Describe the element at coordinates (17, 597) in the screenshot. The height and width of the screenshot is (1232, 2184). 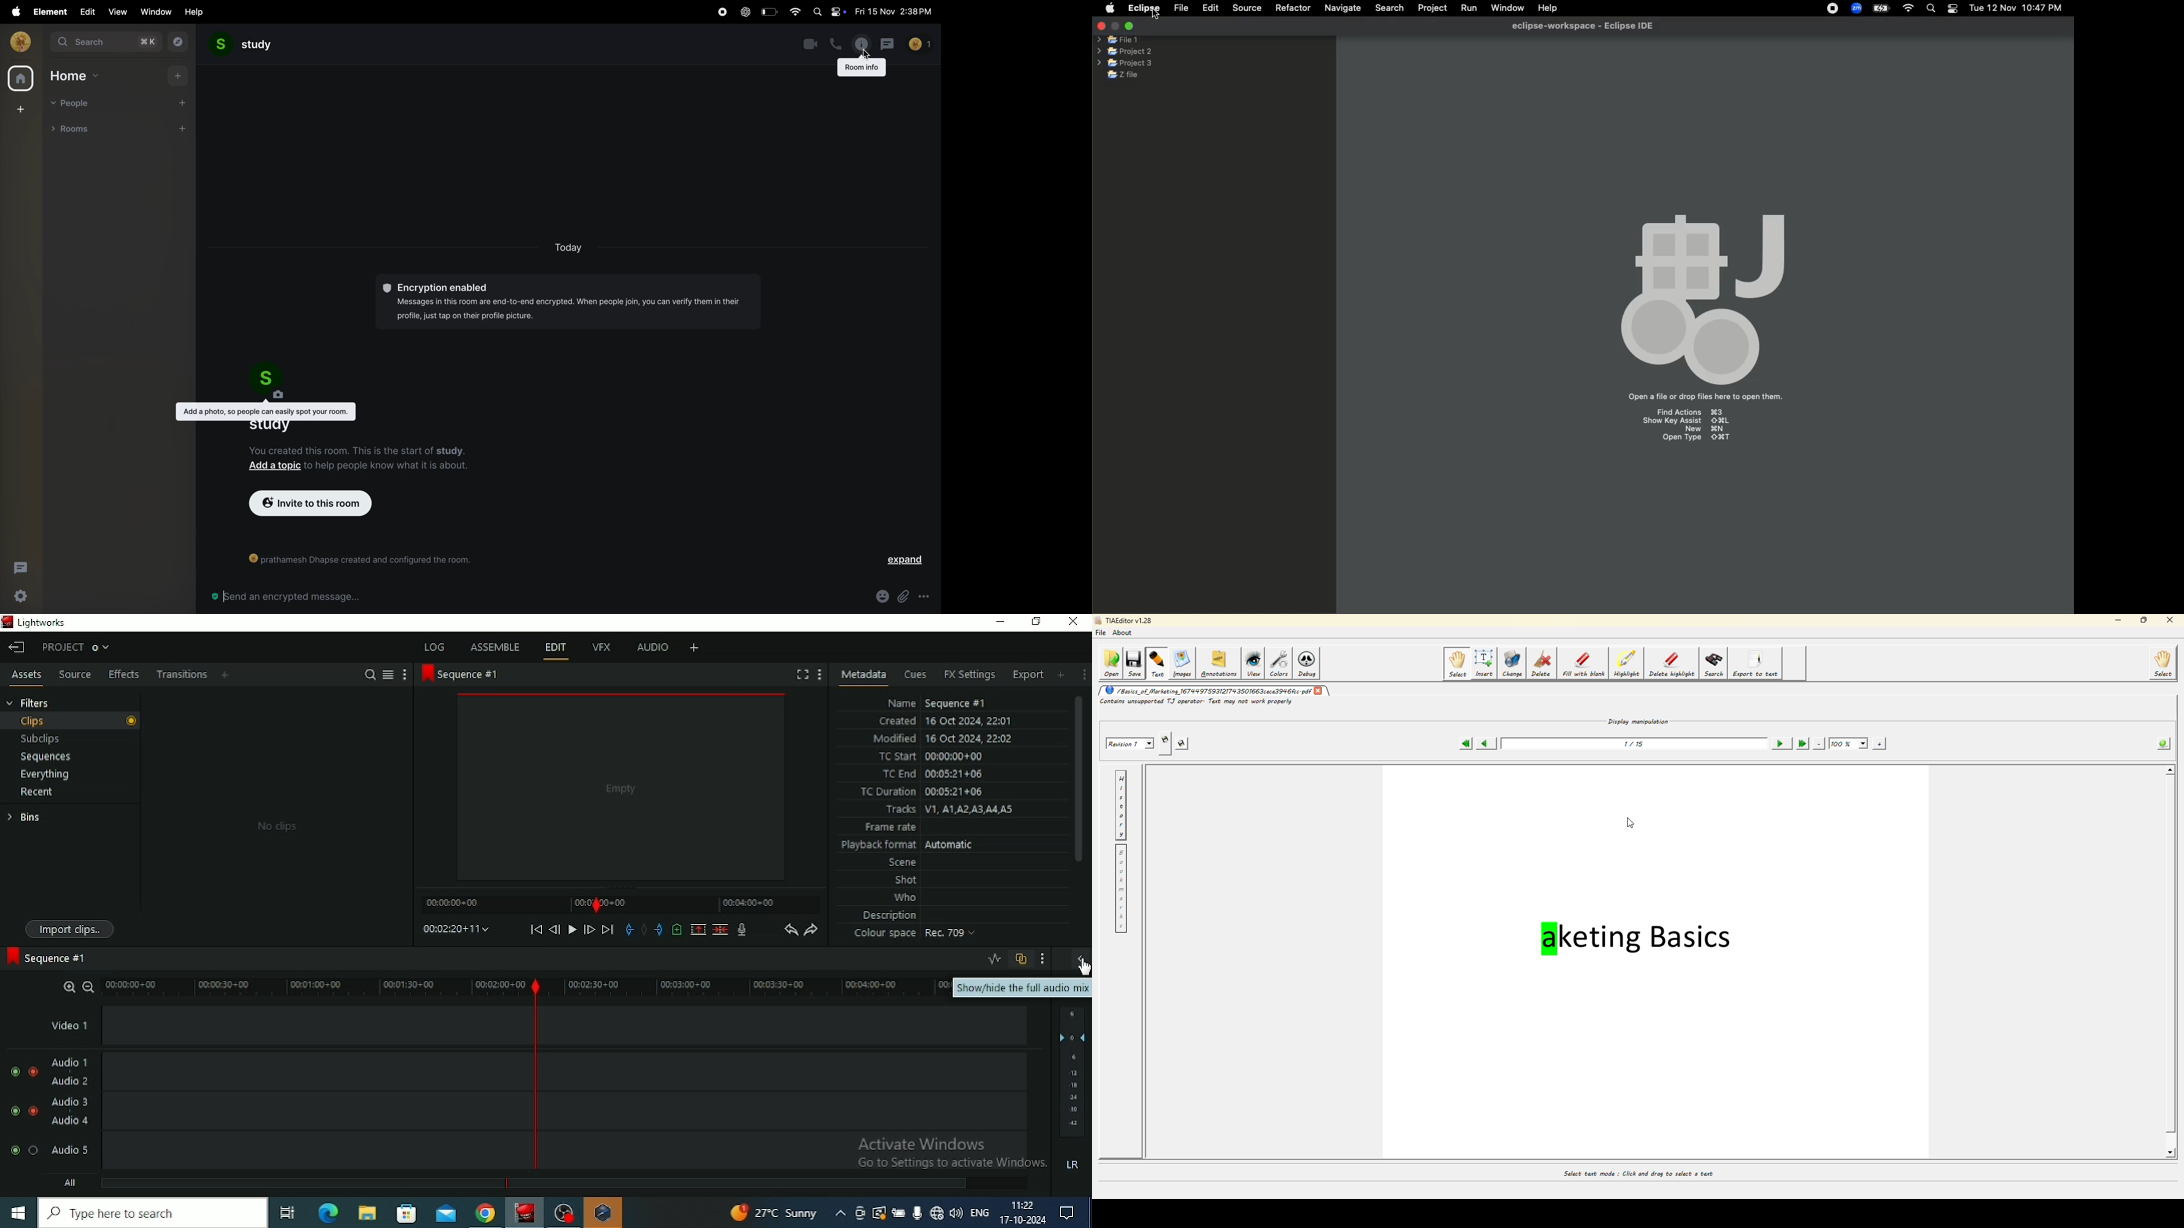
I see `quick settings` at that location.